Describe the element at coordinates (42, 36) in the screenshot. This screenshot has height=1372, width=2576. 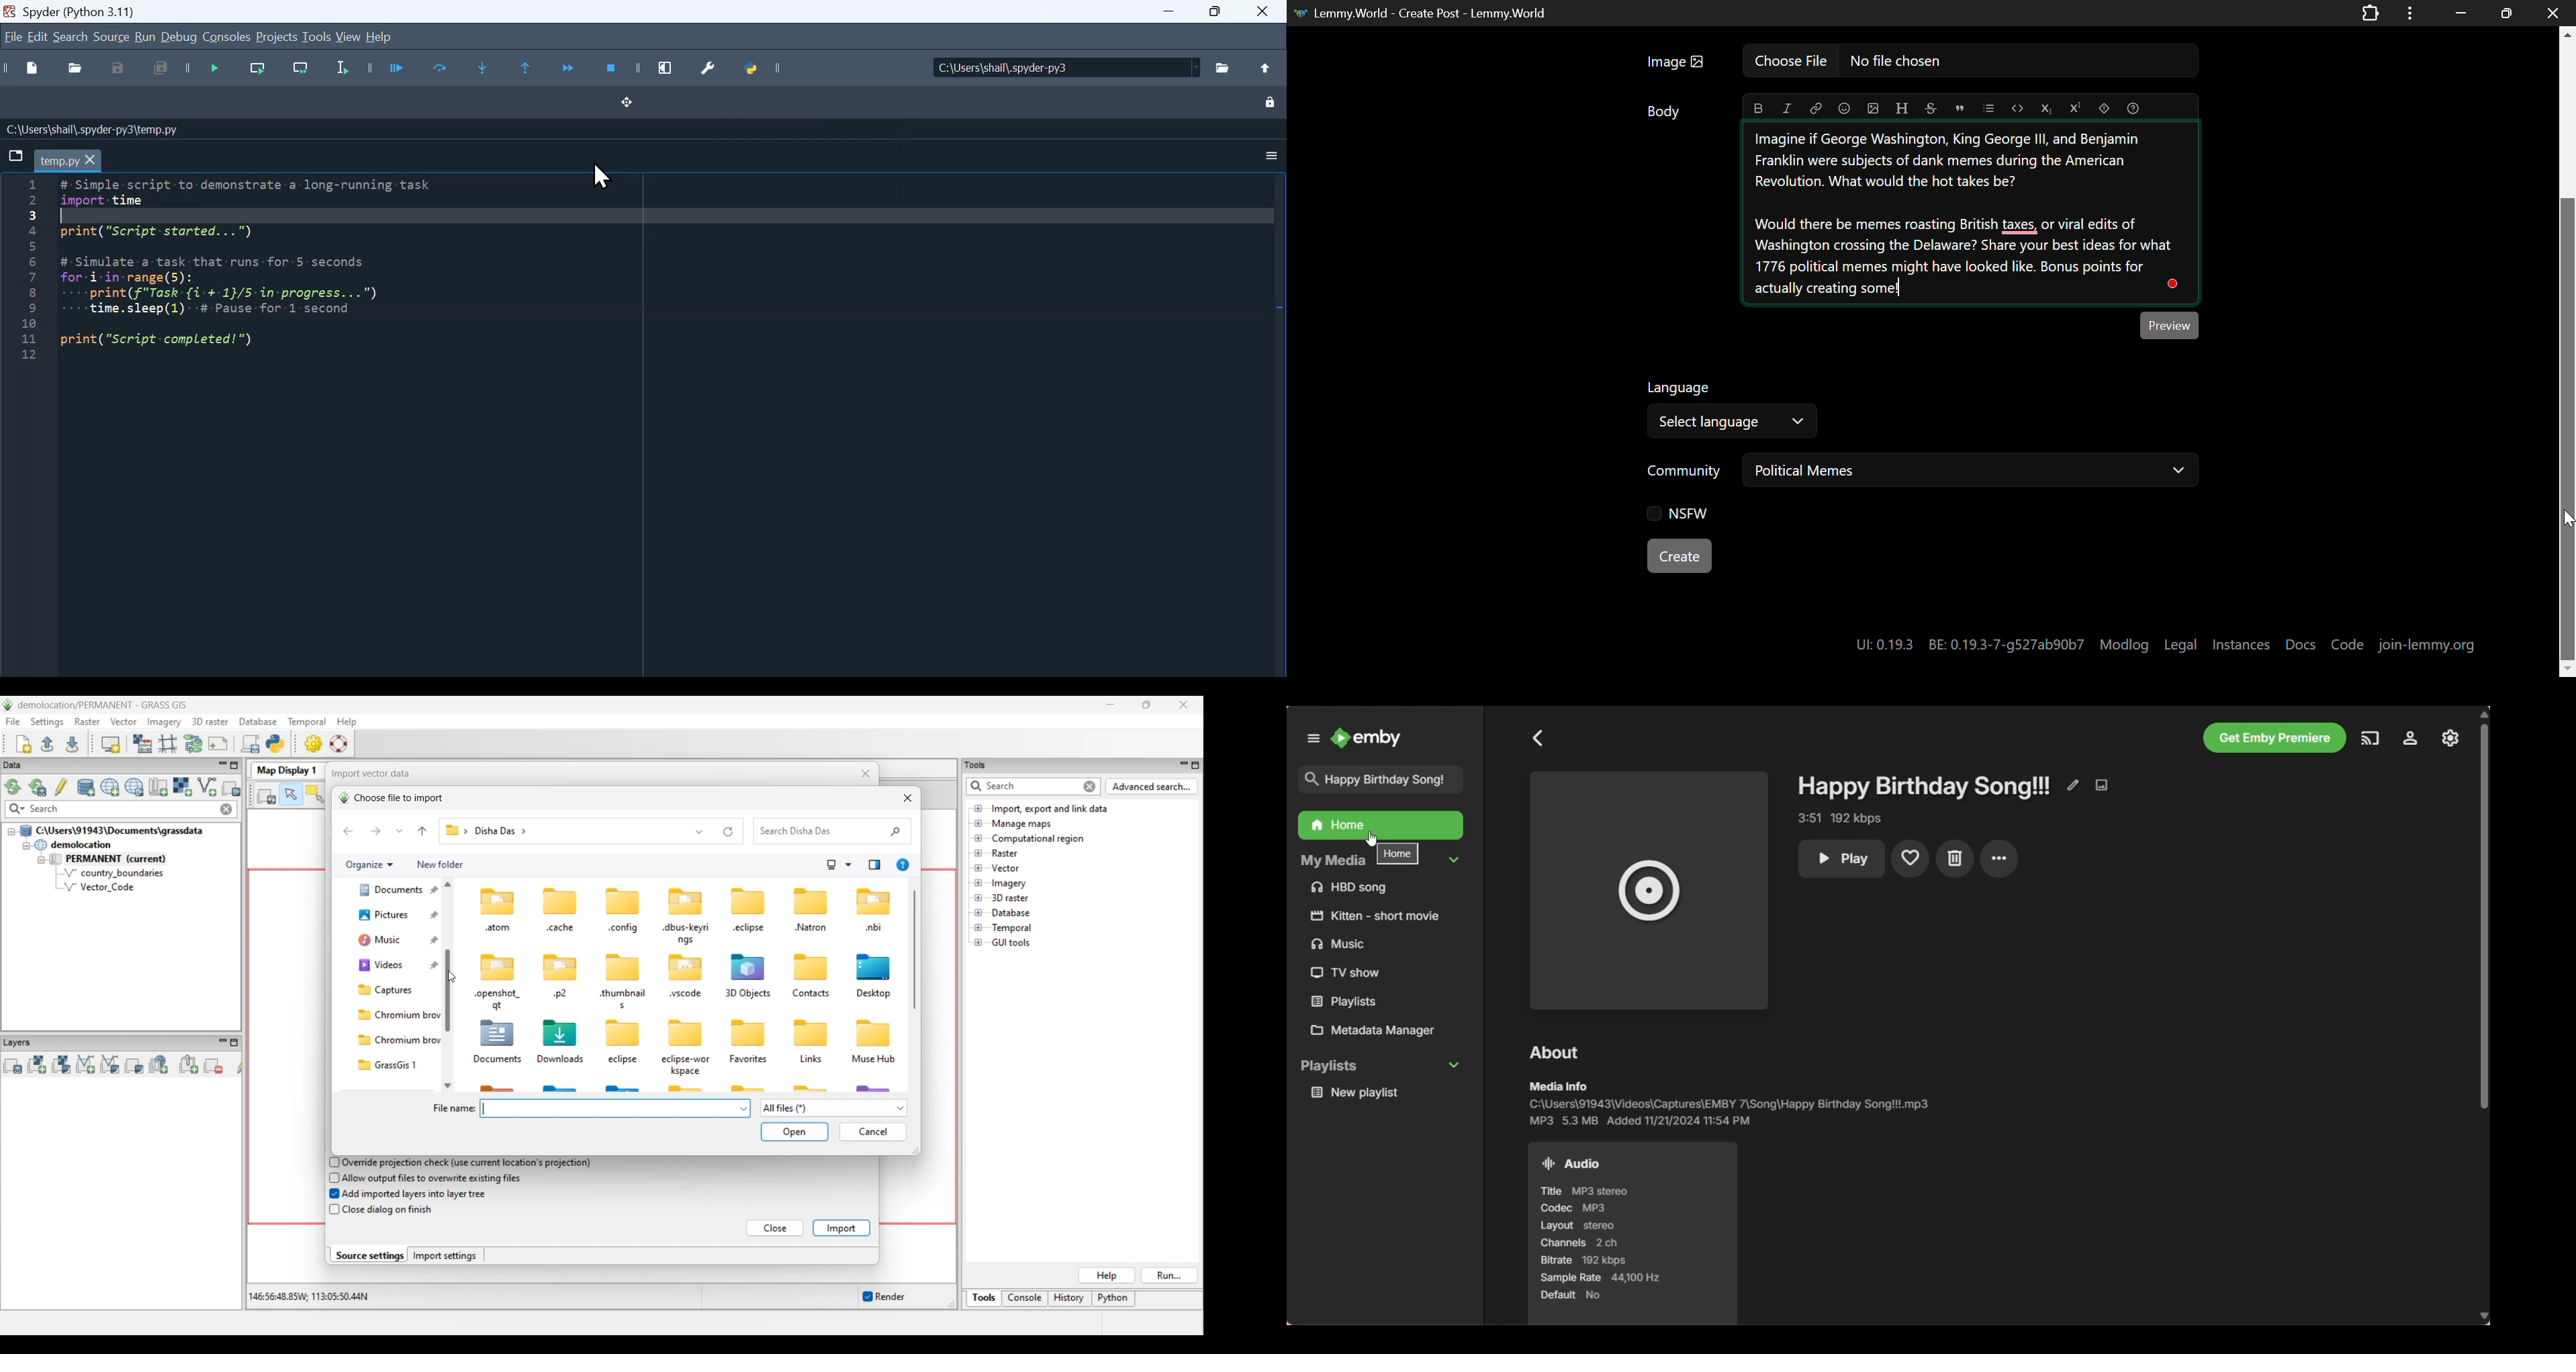
I see `Edit` at that location.